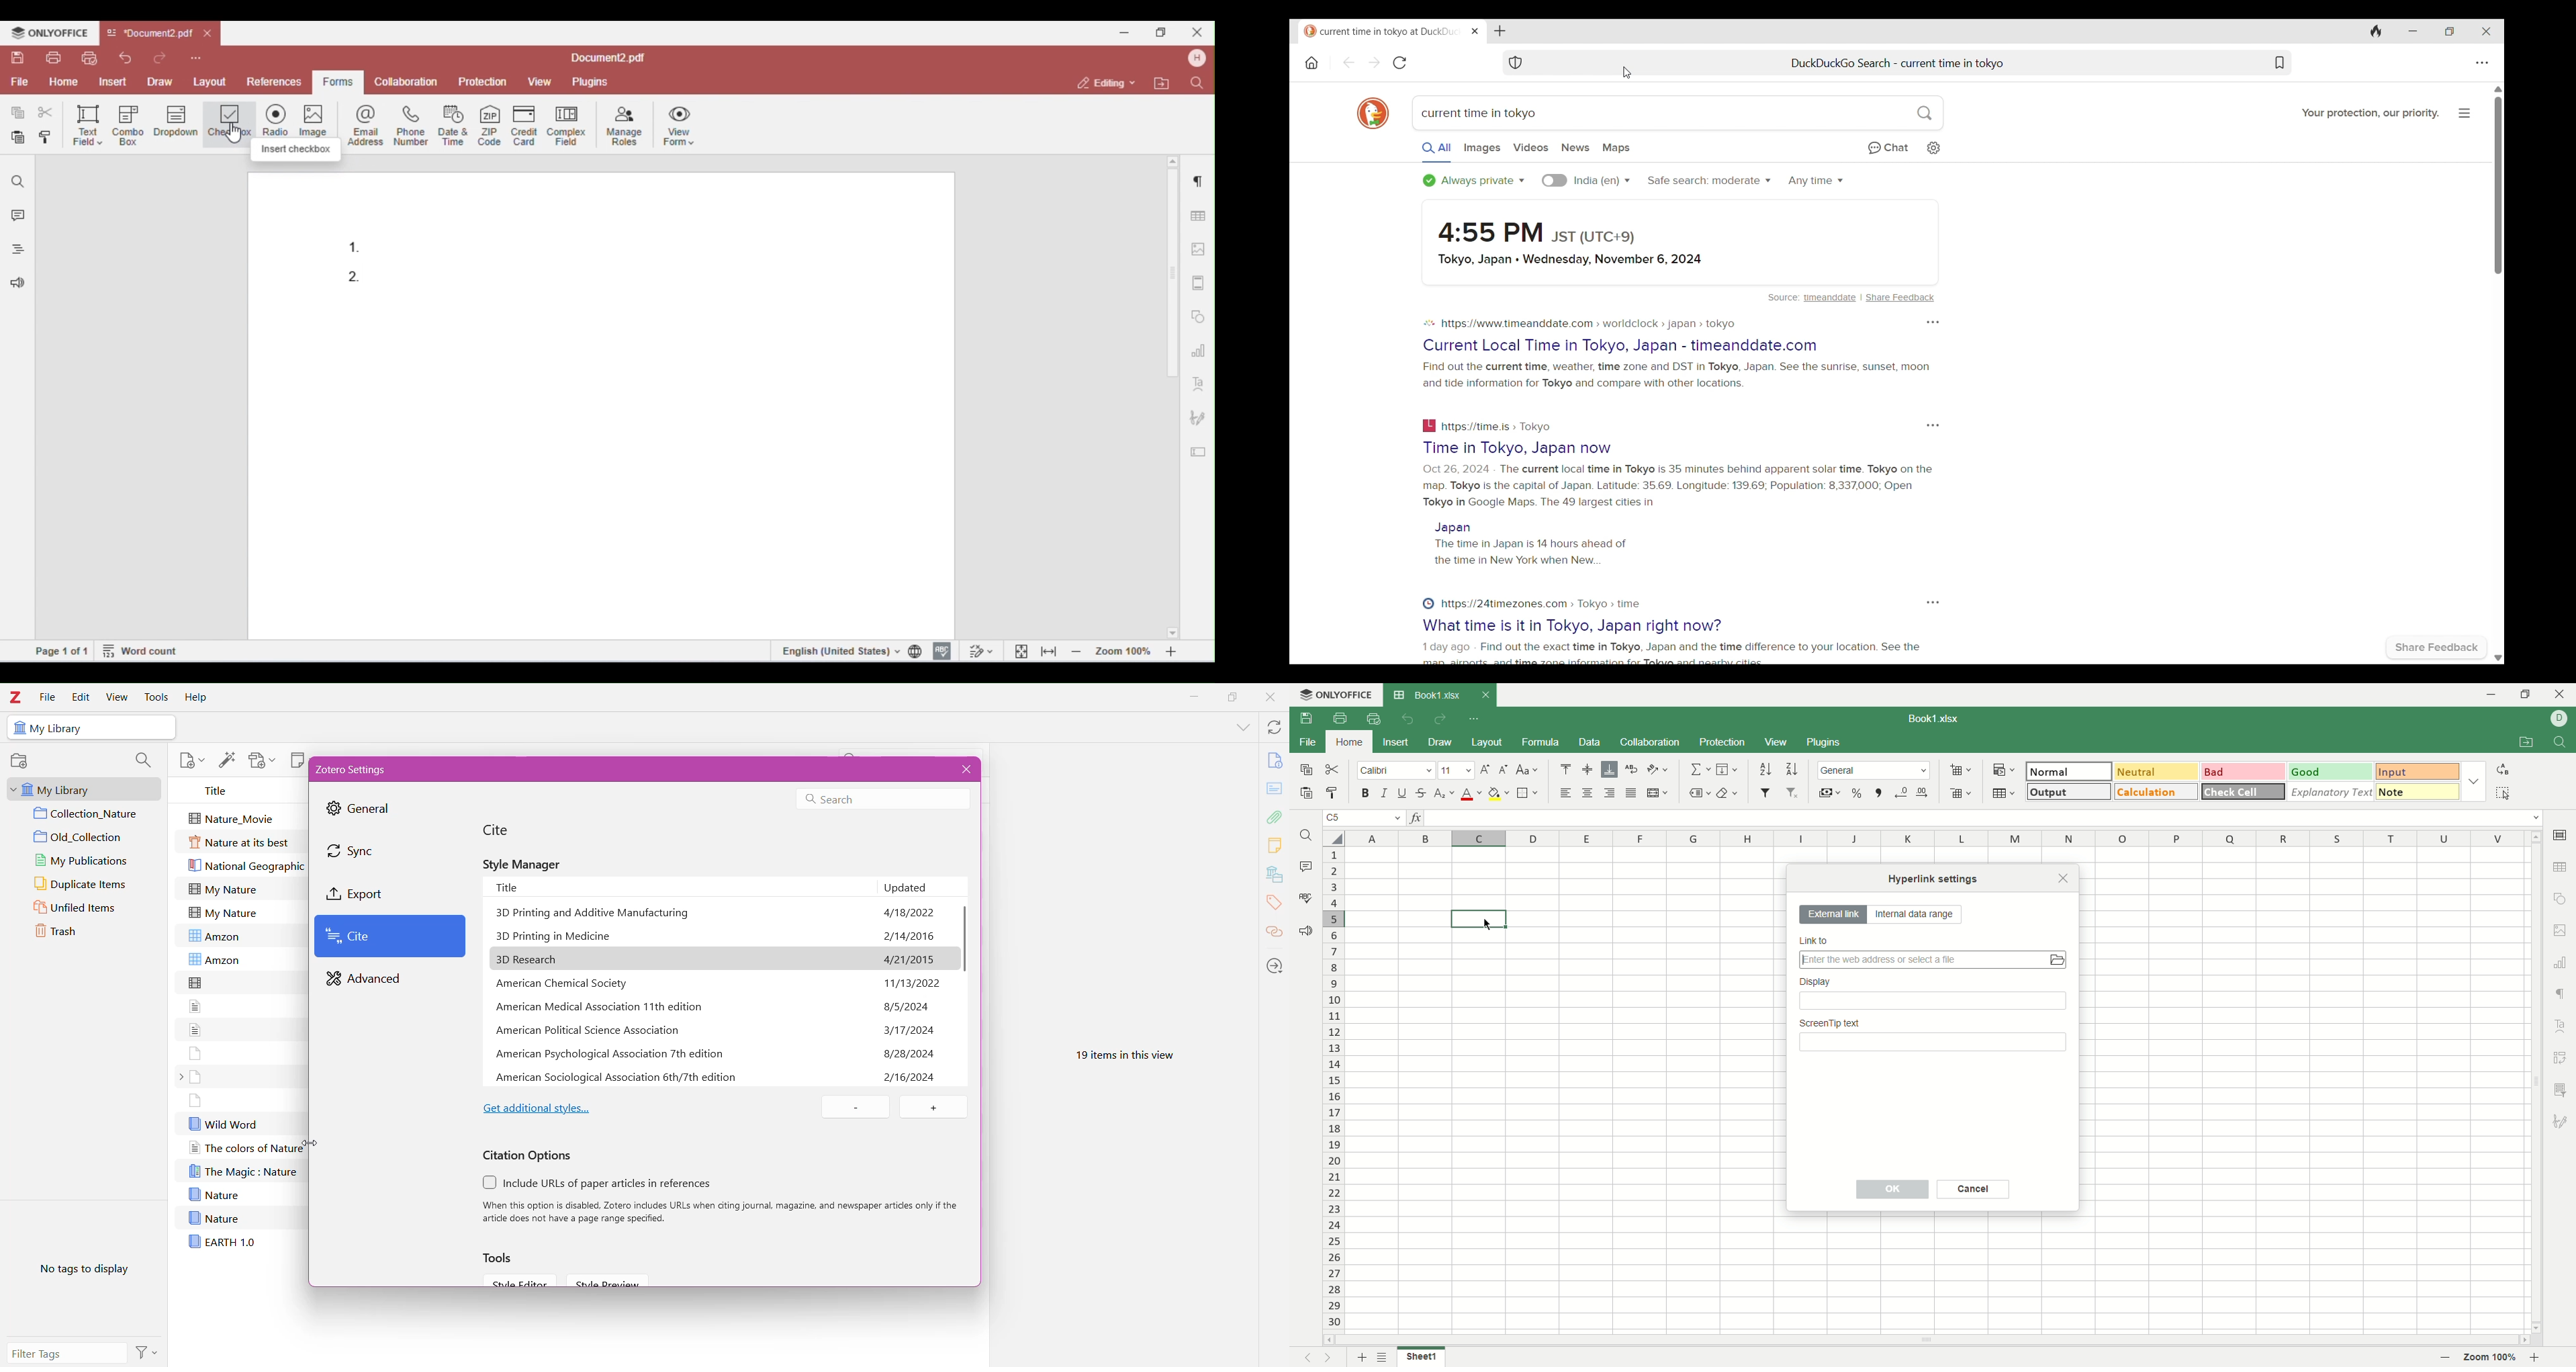 Image resolution: width=2576 pixels, height=1372 pixels. I want to click on decrease decimal, so click(1902, 792).